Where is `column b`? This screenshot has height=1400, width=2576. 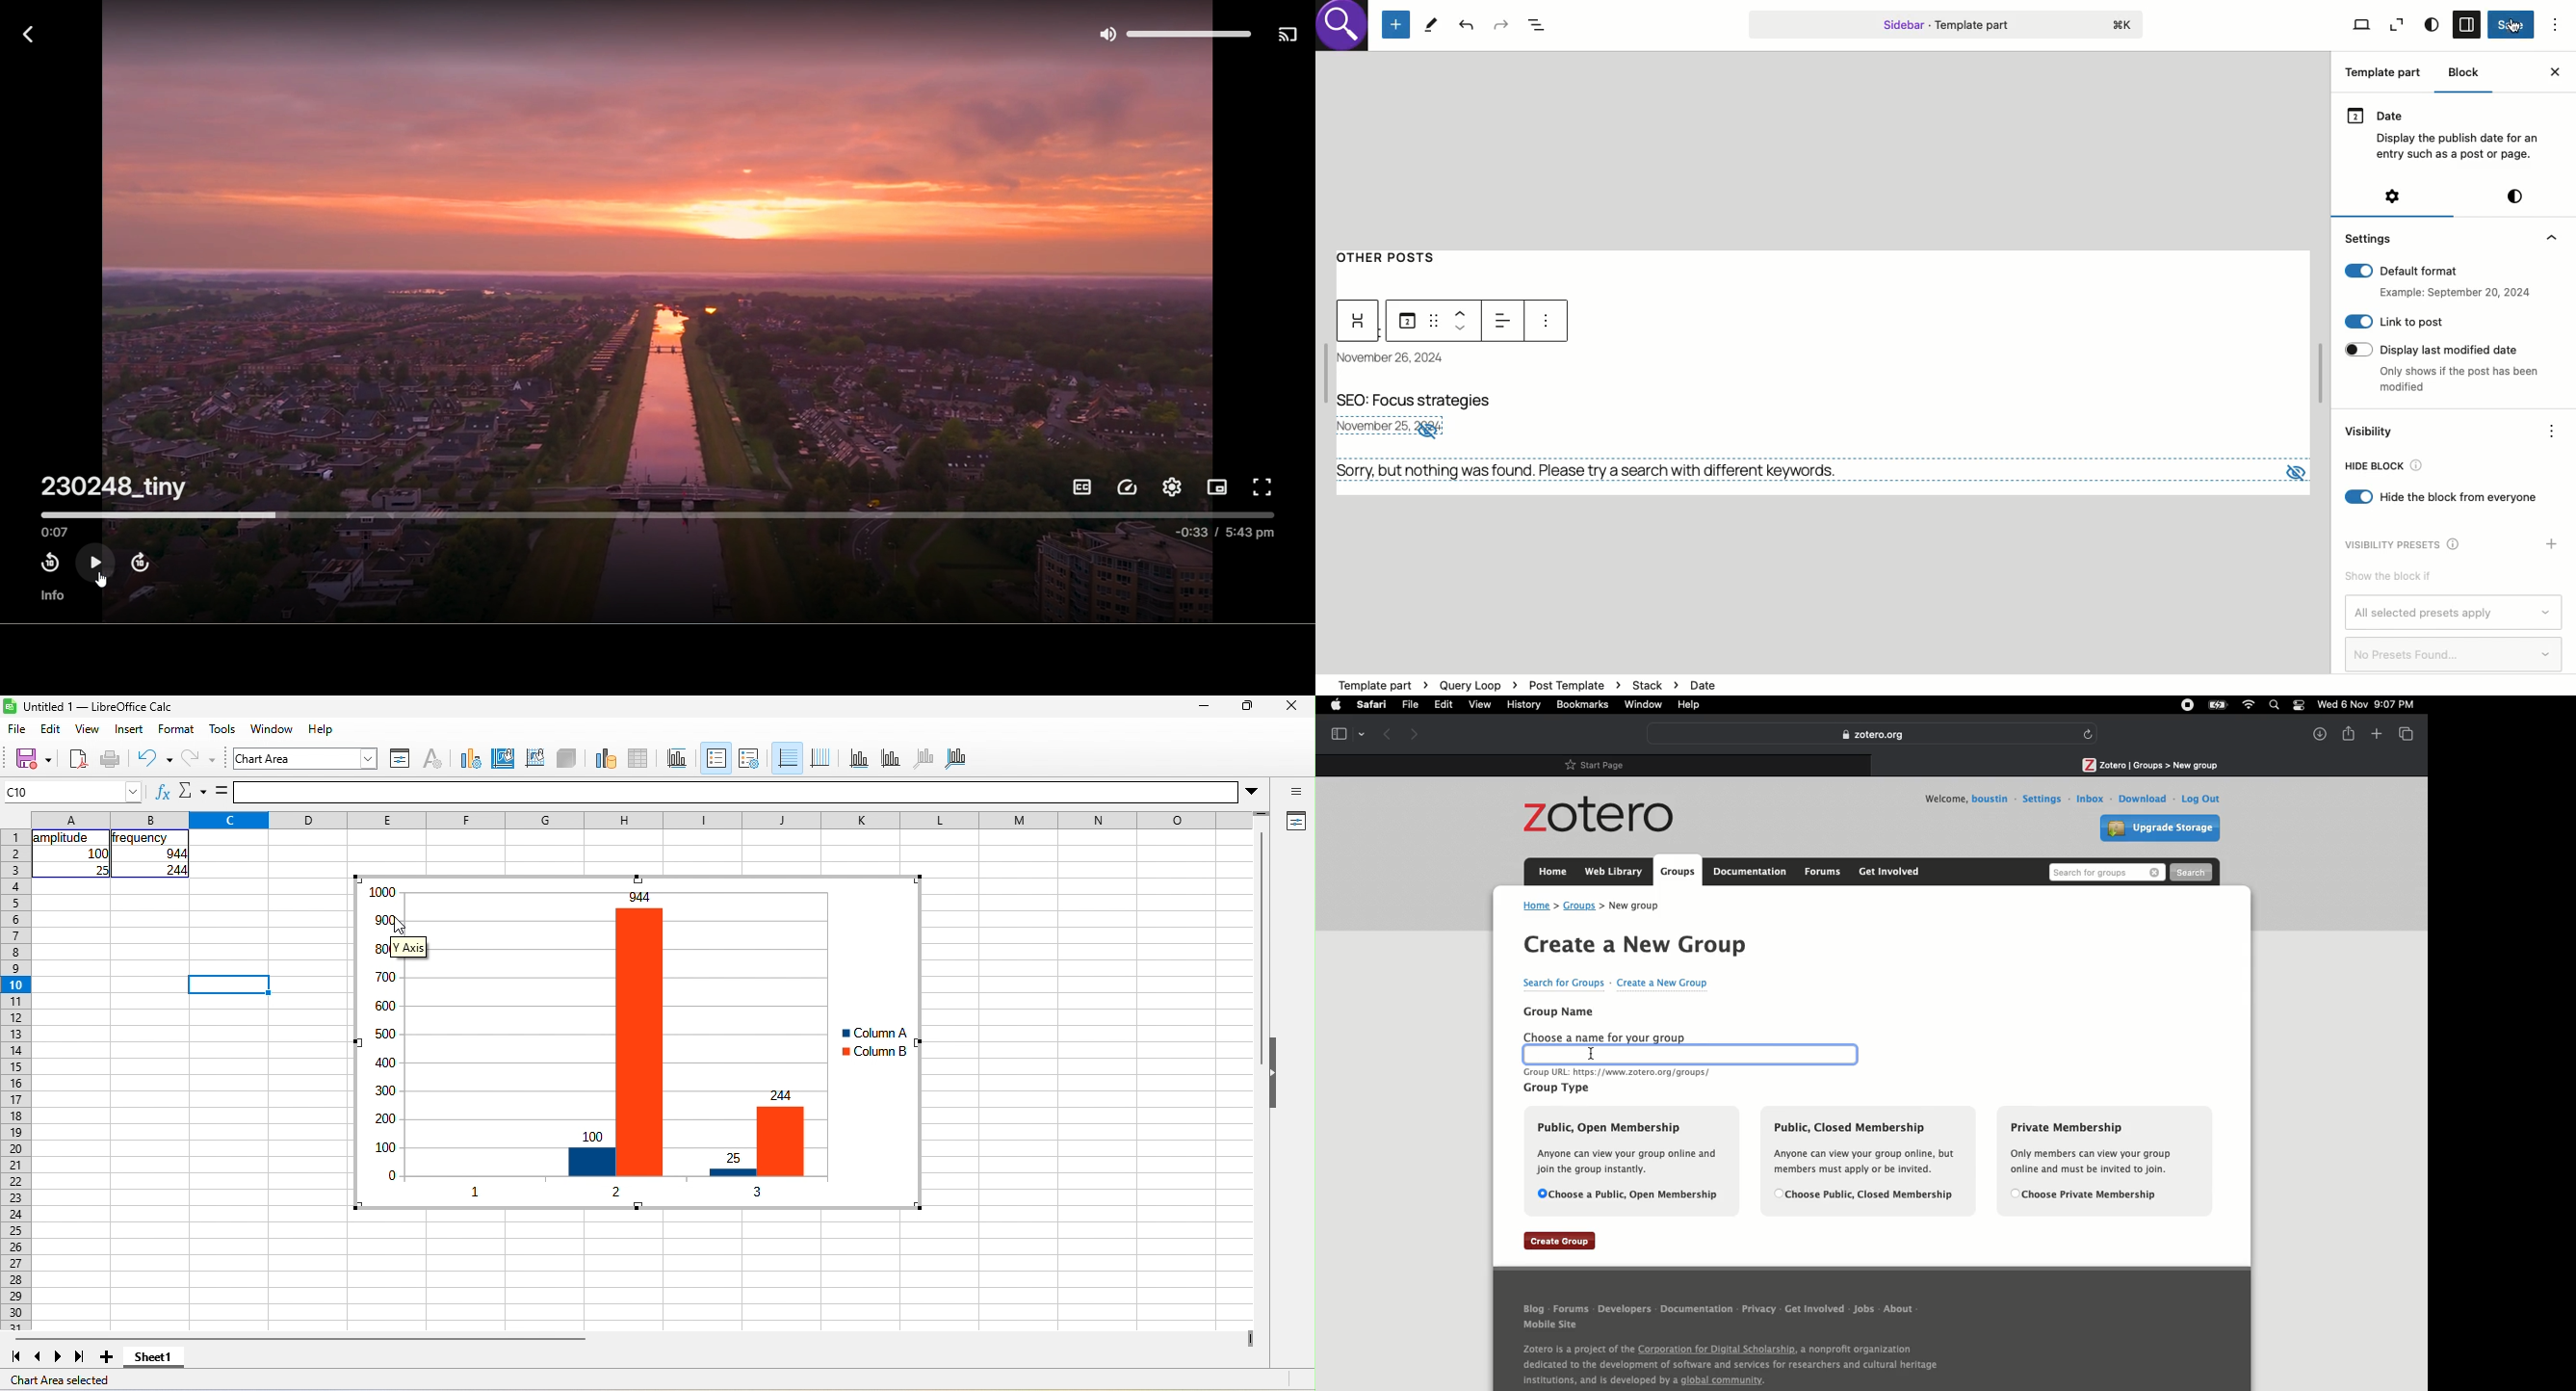 column b is located at coordinates (873, 1054).